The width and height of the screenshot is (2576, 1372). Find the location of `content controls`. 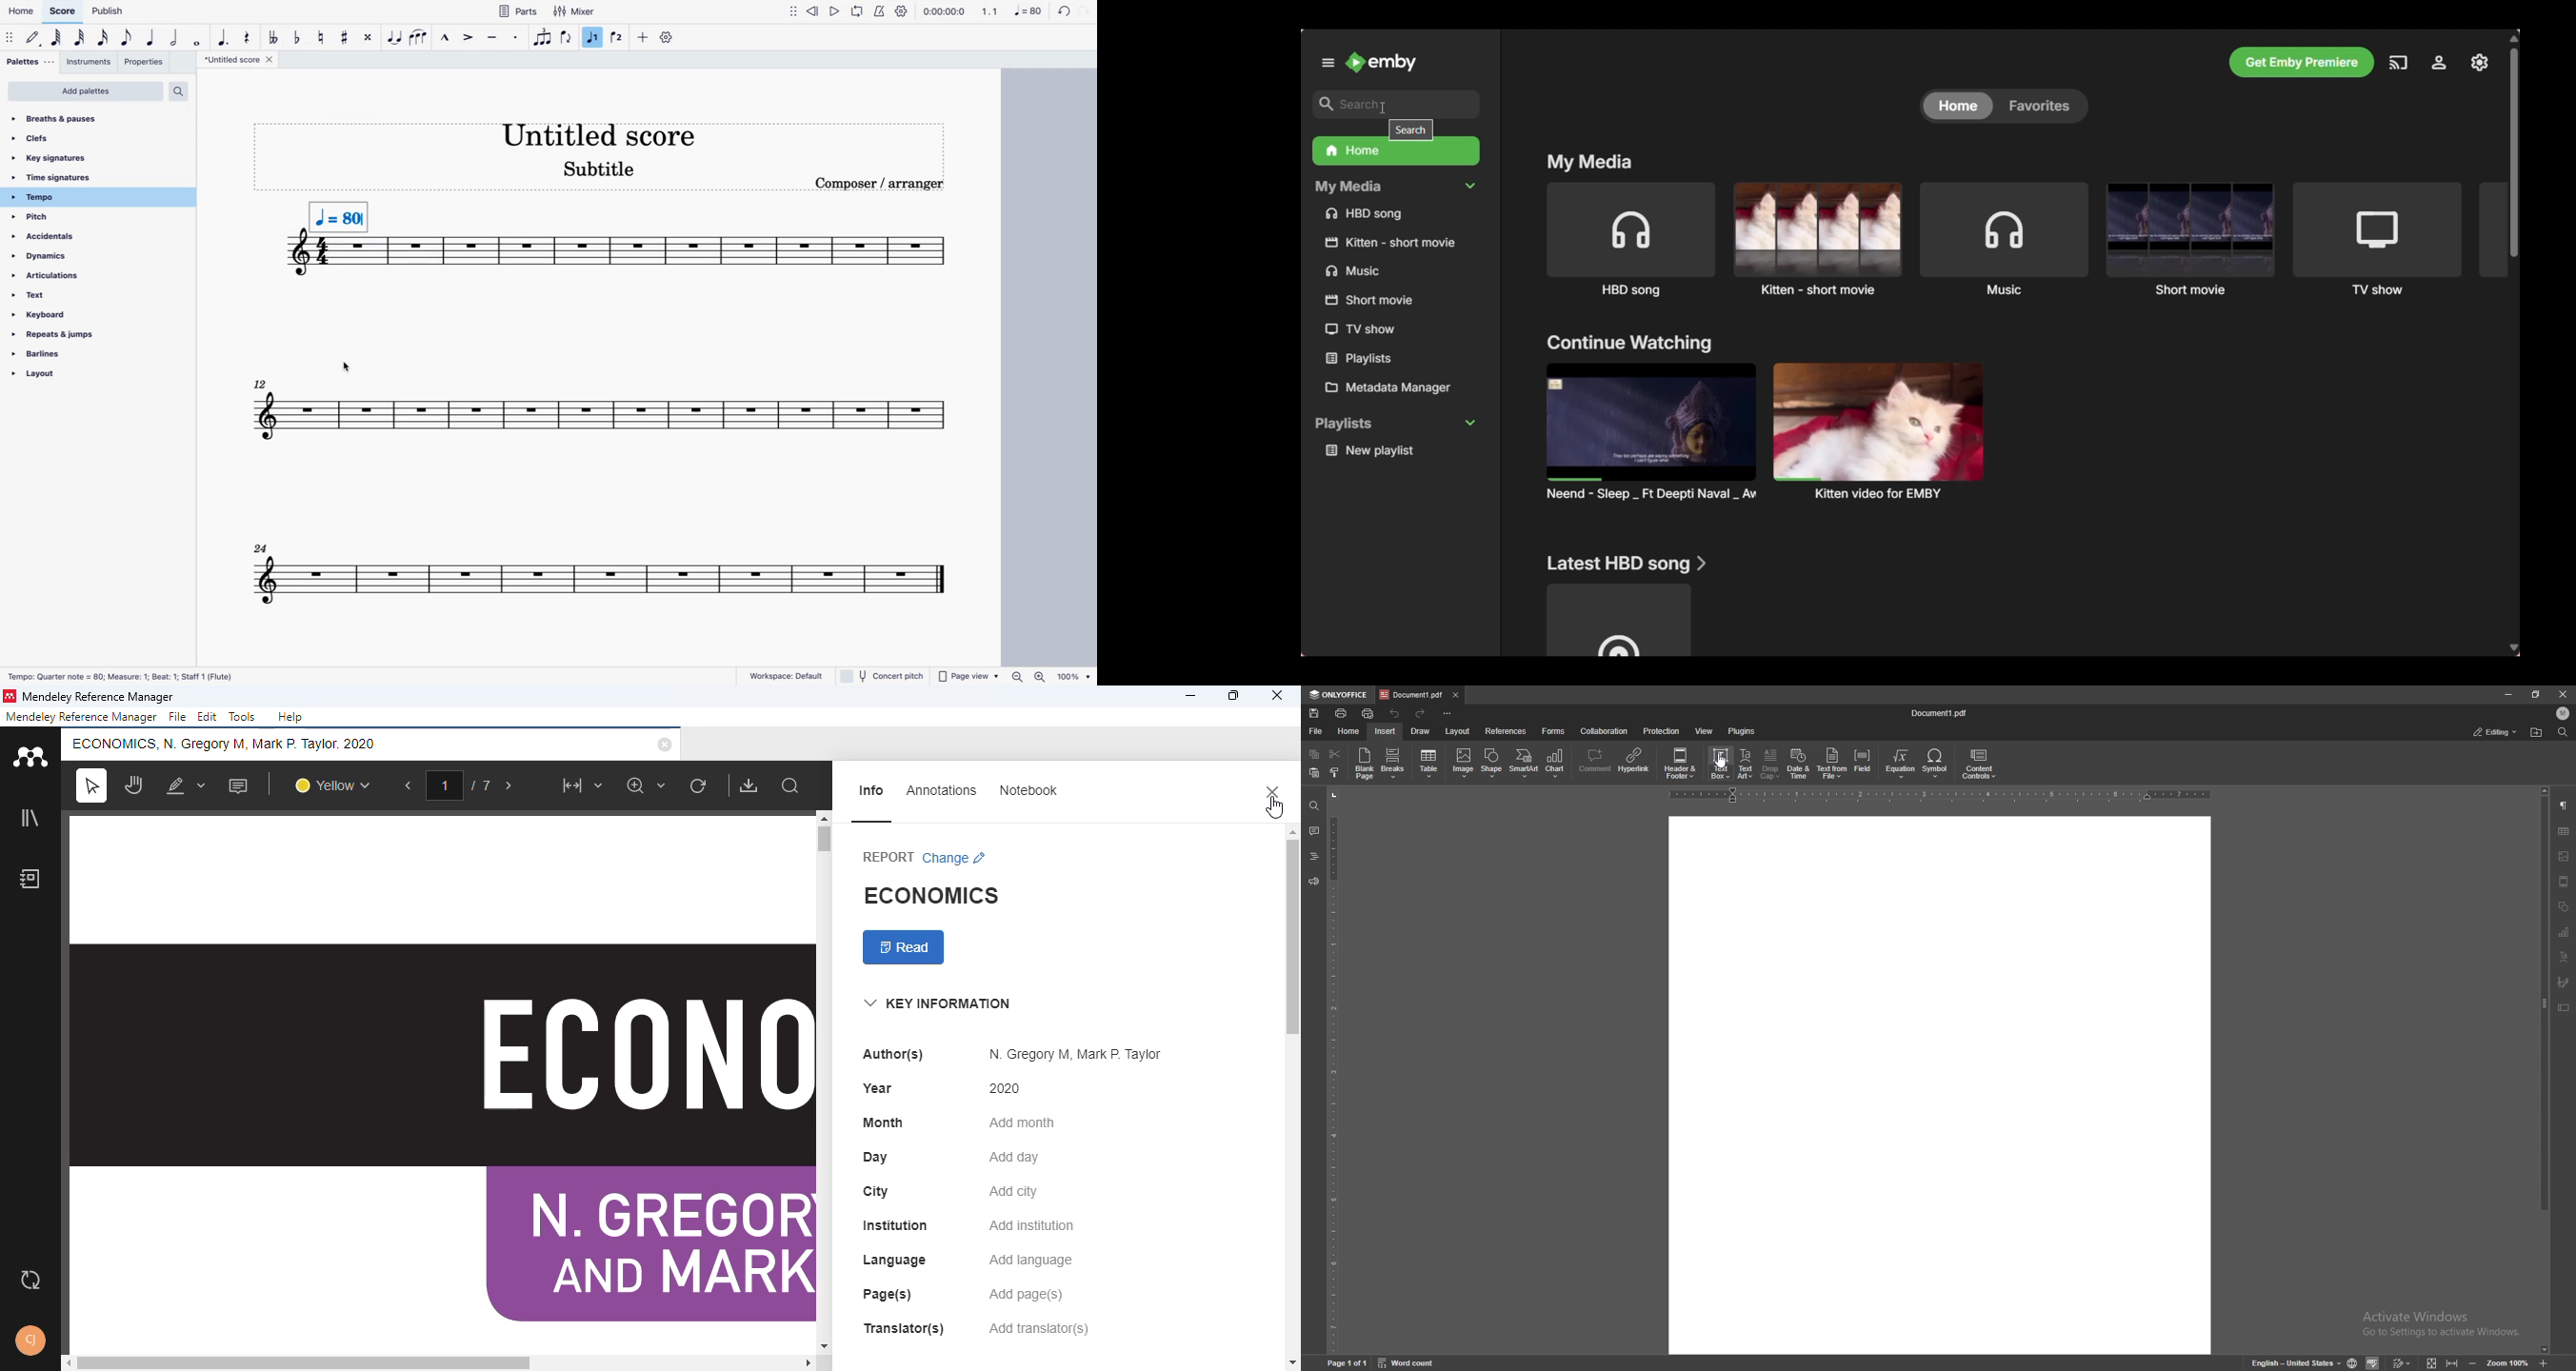

content controls is located at coordinates (1979, 765).